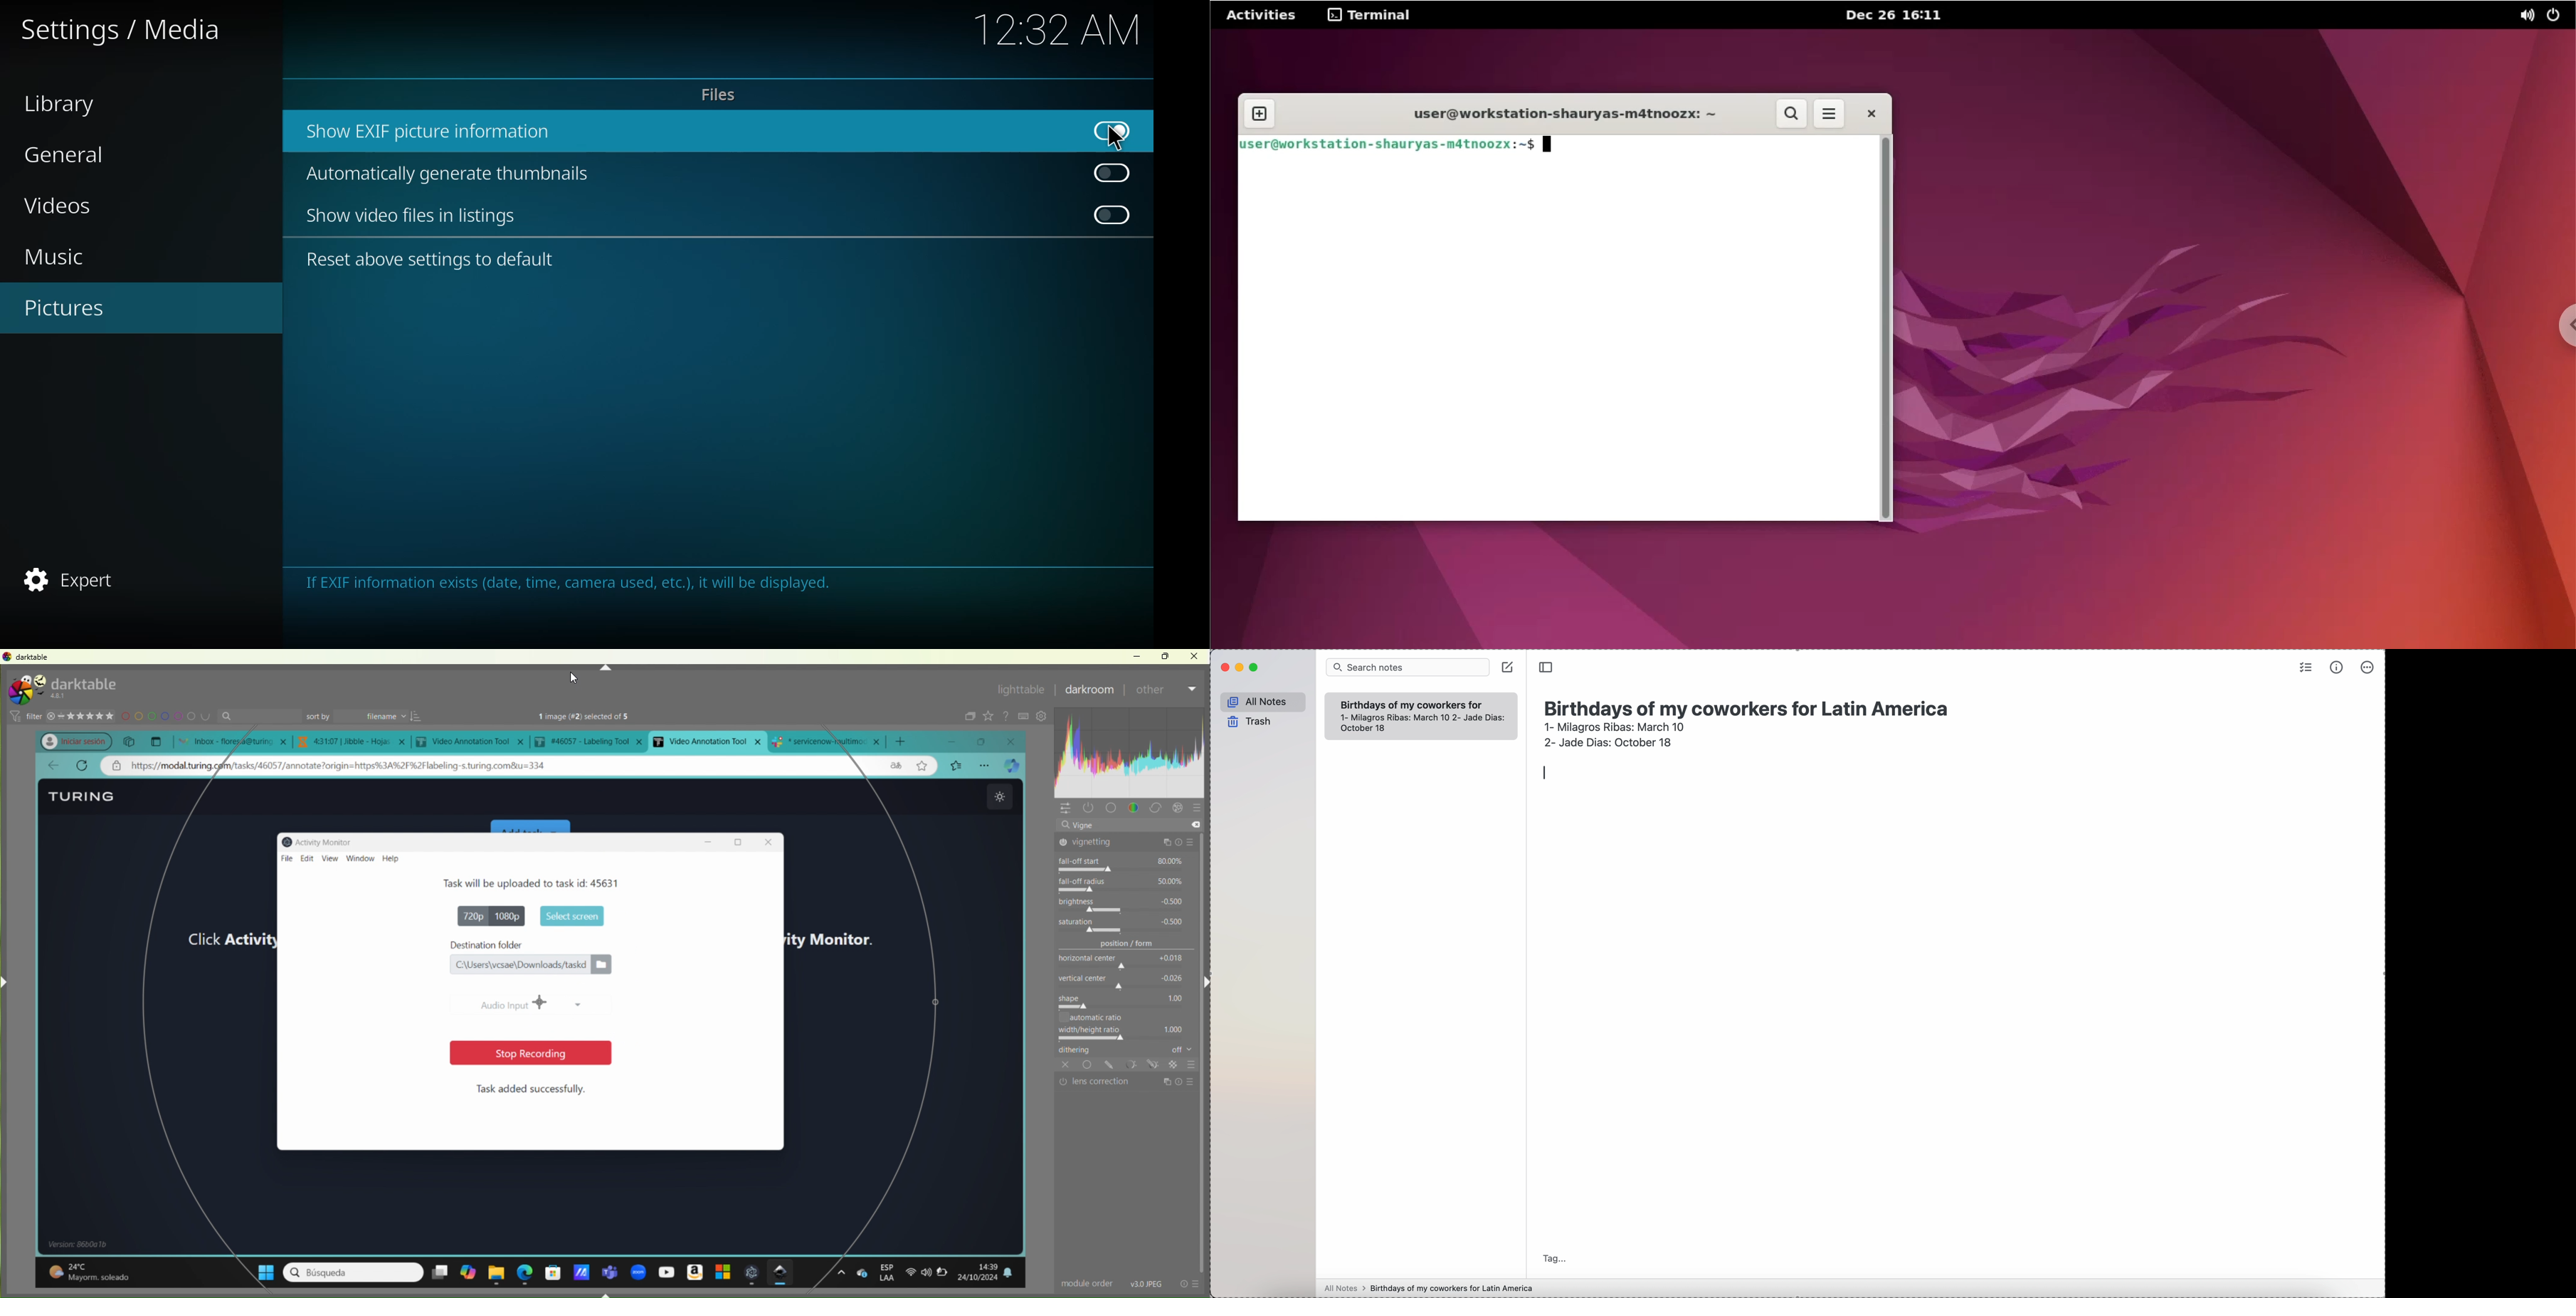 Image resolution: width=2576 pixels, height=1316 pixels. Describe the element at coordinates (1121, 943) in the screenshot. I see `position/form` at that location.